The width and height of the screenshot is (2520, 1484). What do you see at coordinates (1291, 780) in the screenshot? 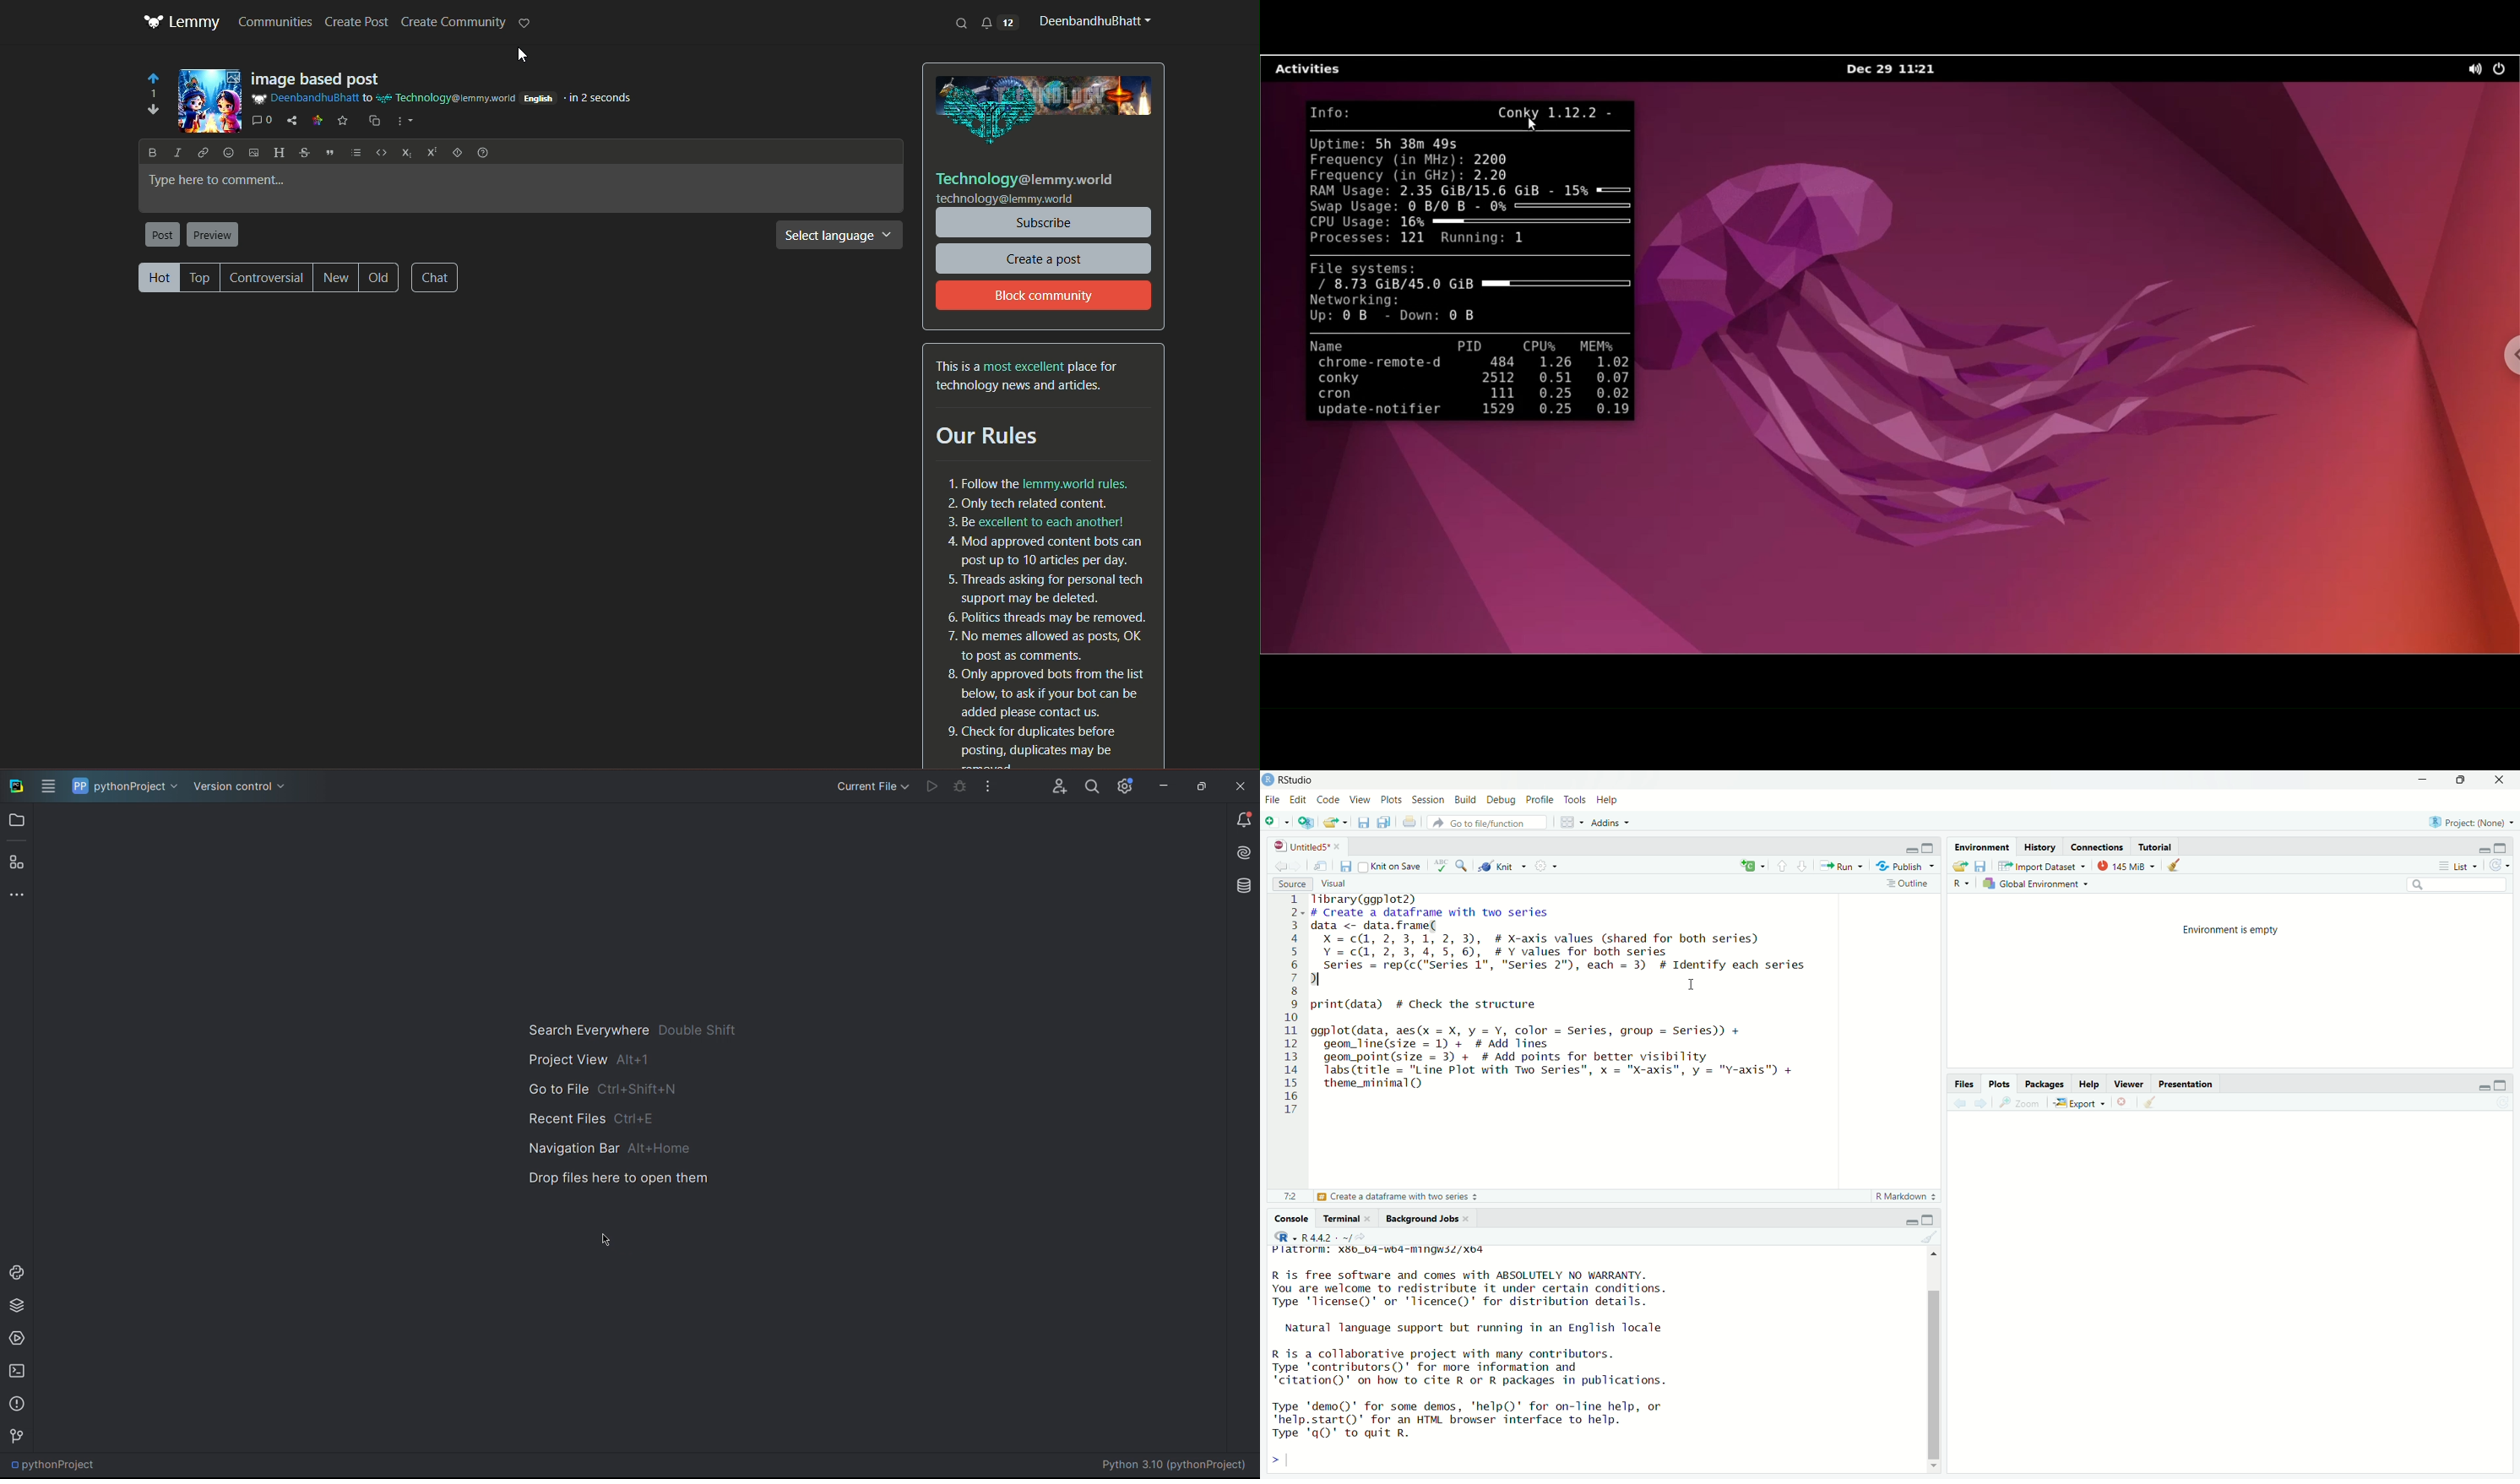
I see `Rstudio` at bounding box center [1291, 780].